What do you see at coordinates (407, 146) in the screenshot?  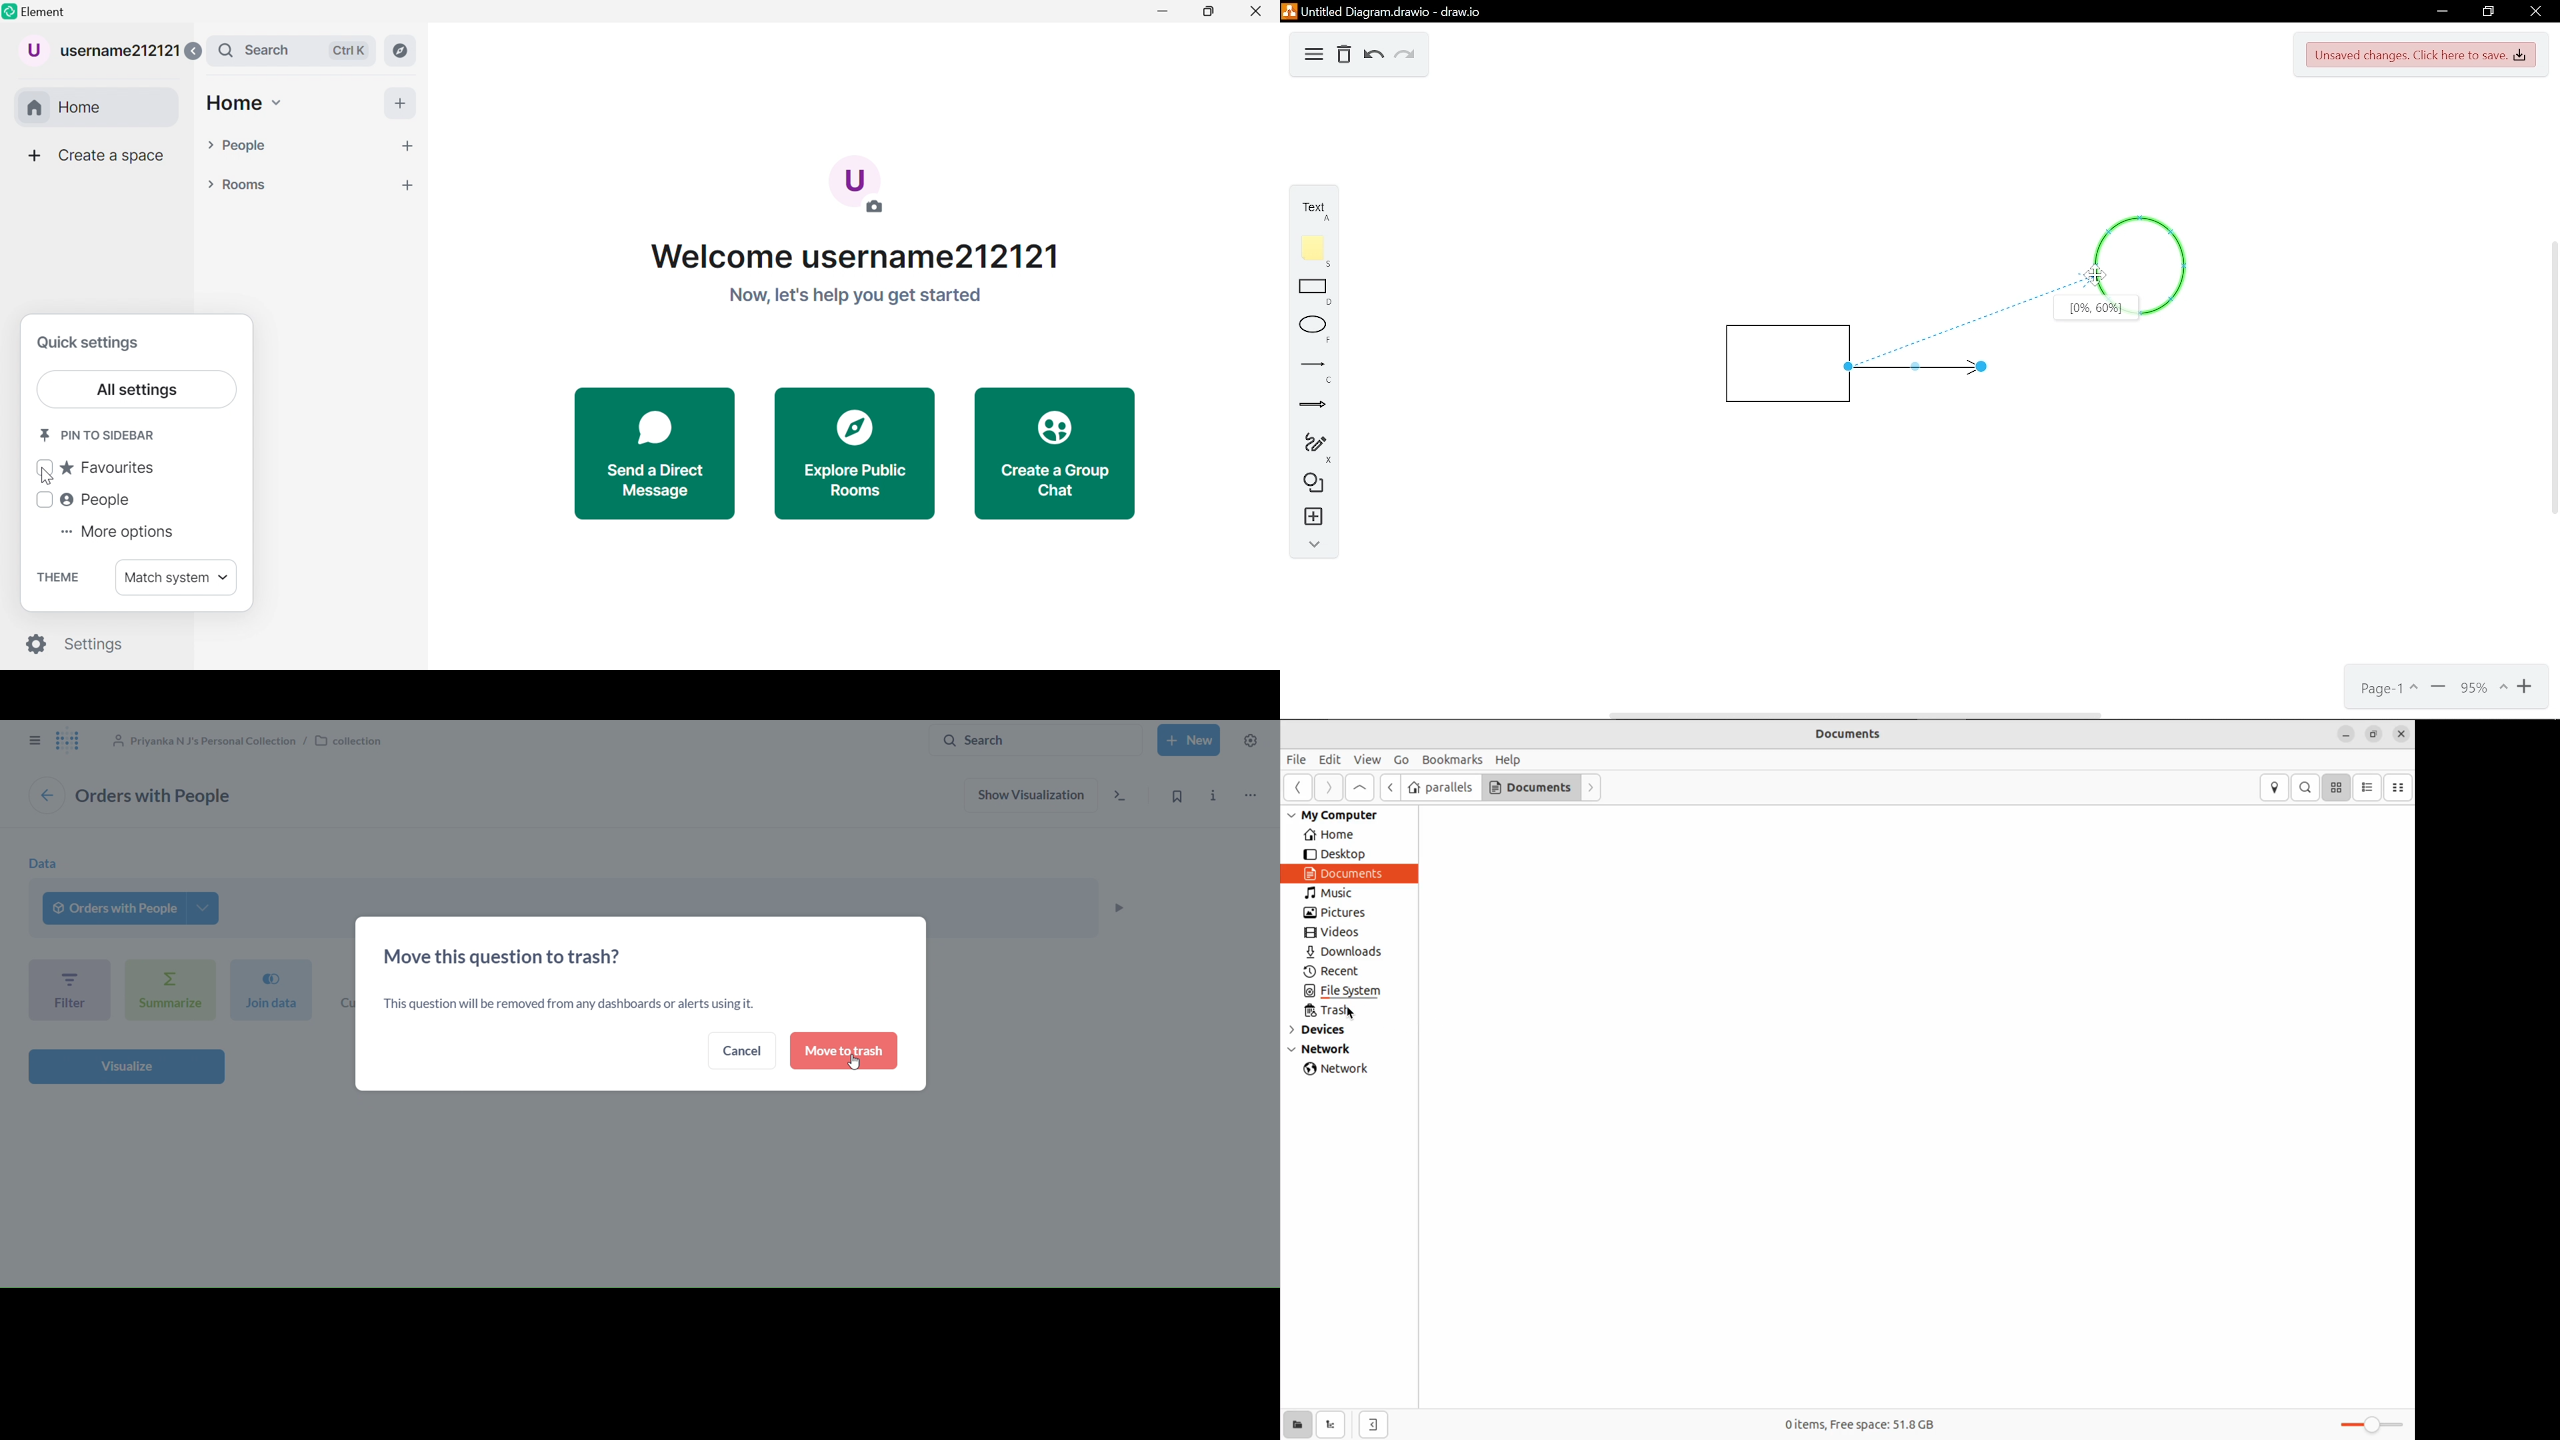 I see `more` at bounding box center [407, 146].